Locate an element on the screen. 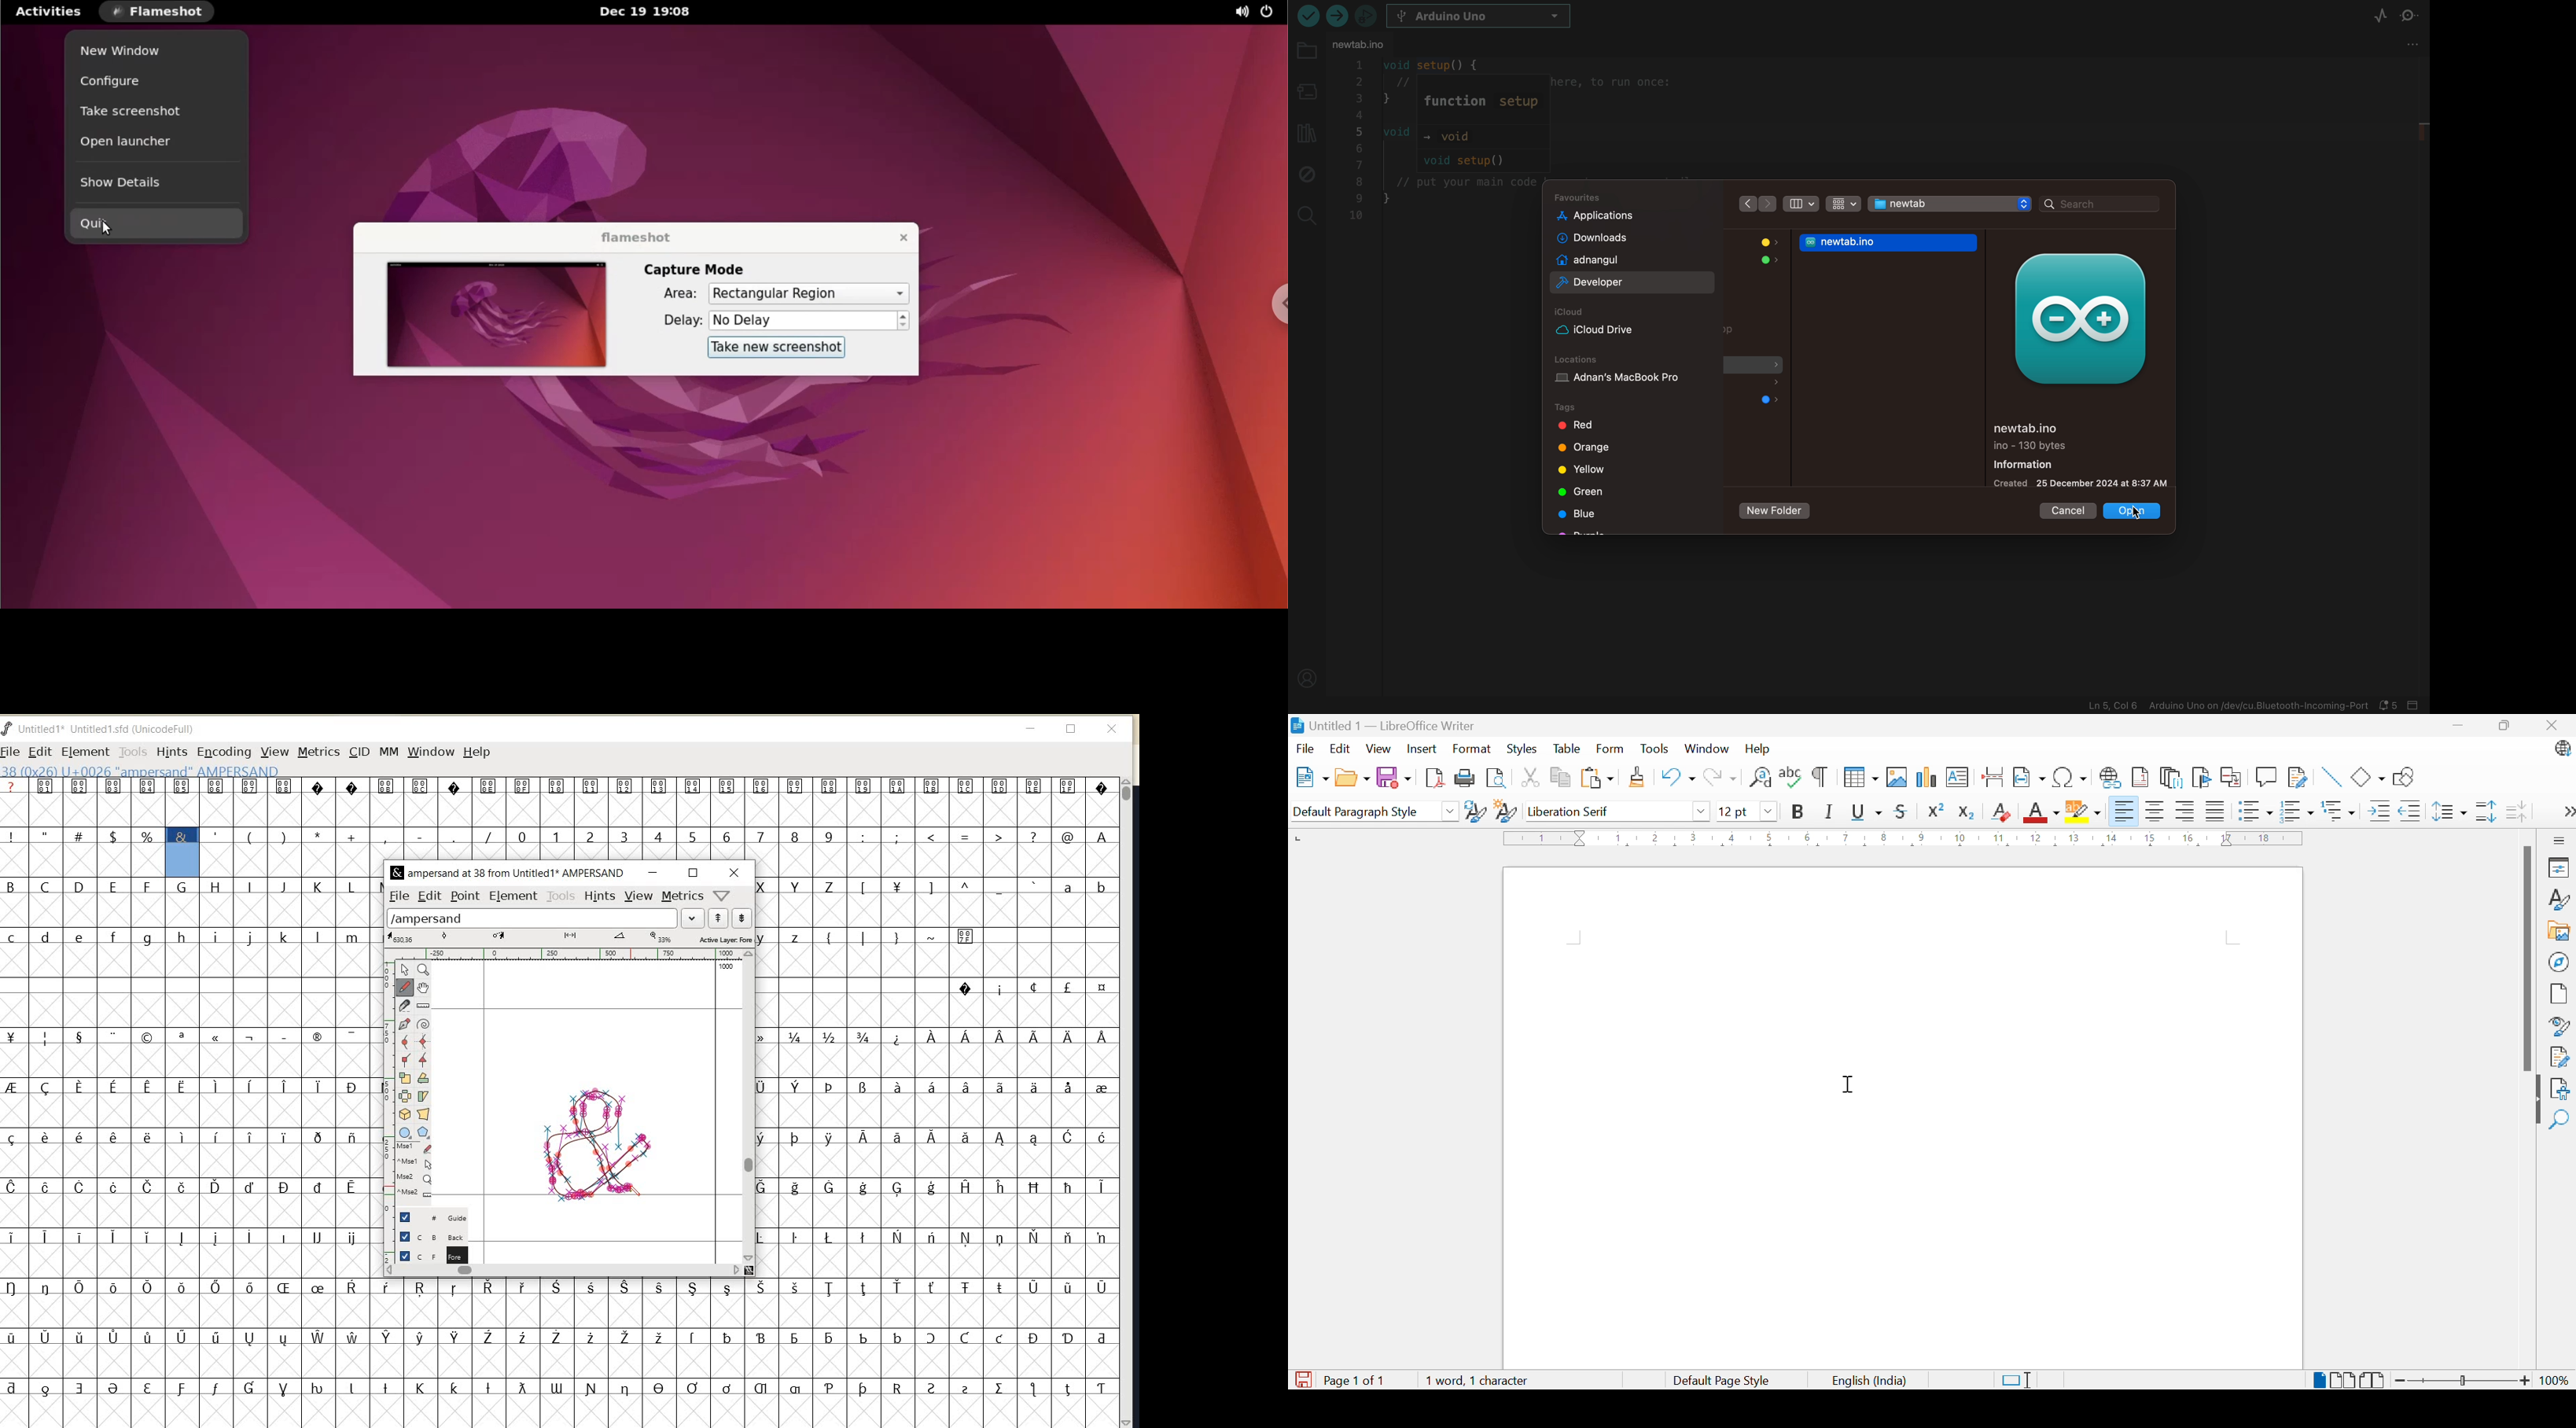  Drop down is located at coordinates (1453, 809).